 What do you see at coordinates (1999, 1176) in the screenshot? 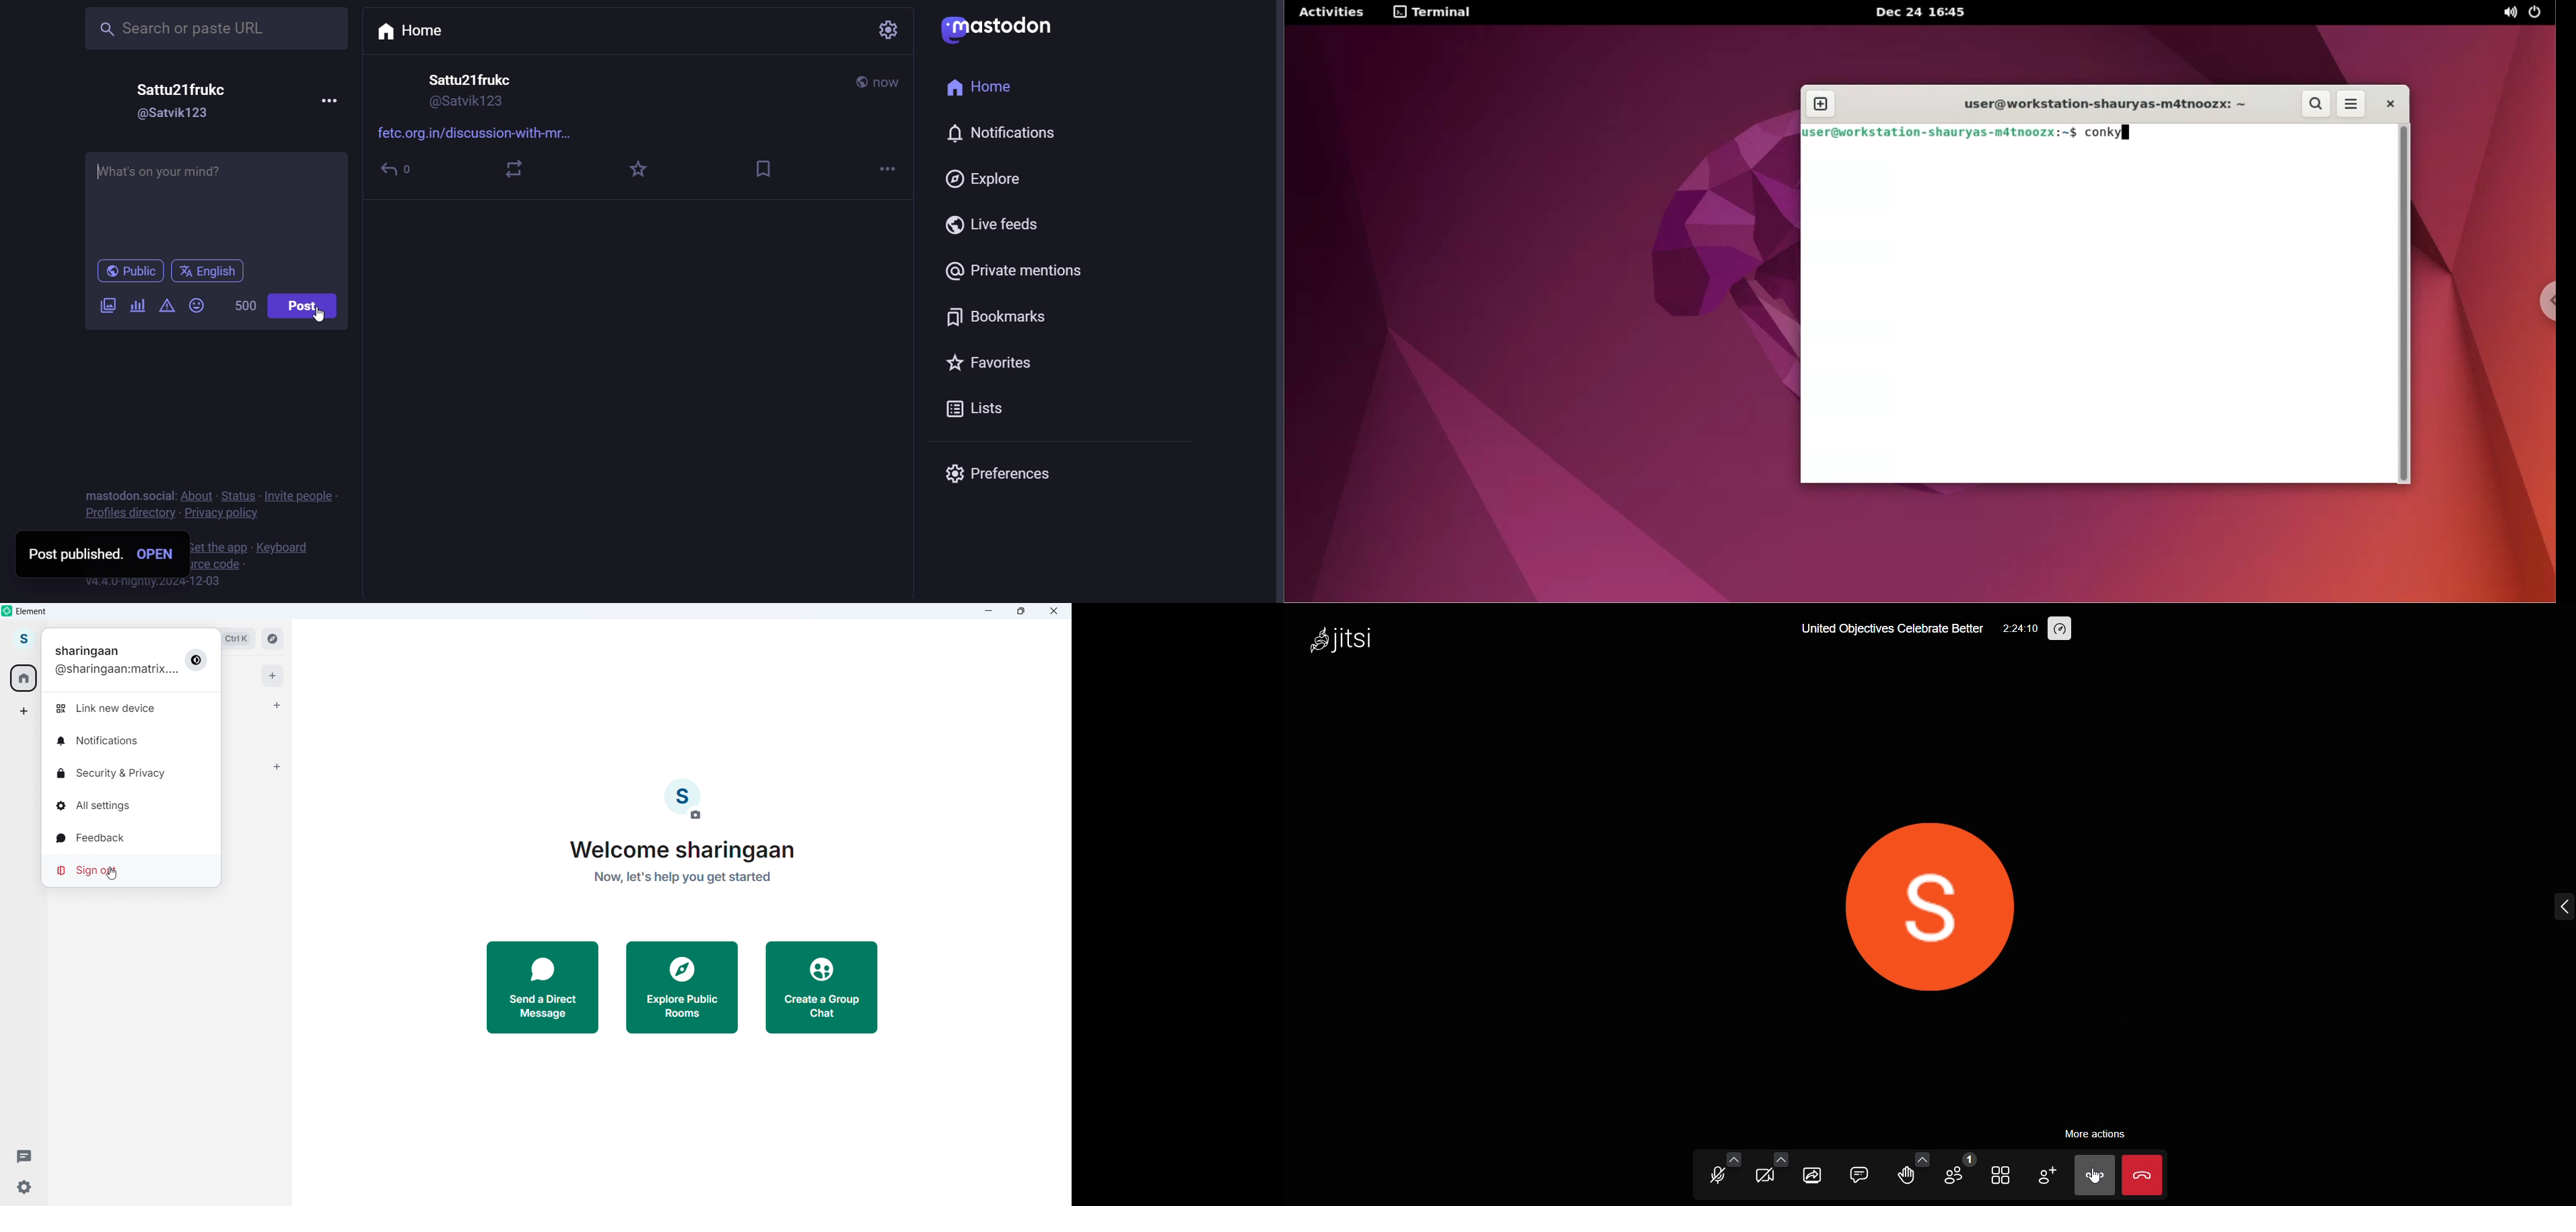
I see `tile view` at bounding box center [1999, 1176].